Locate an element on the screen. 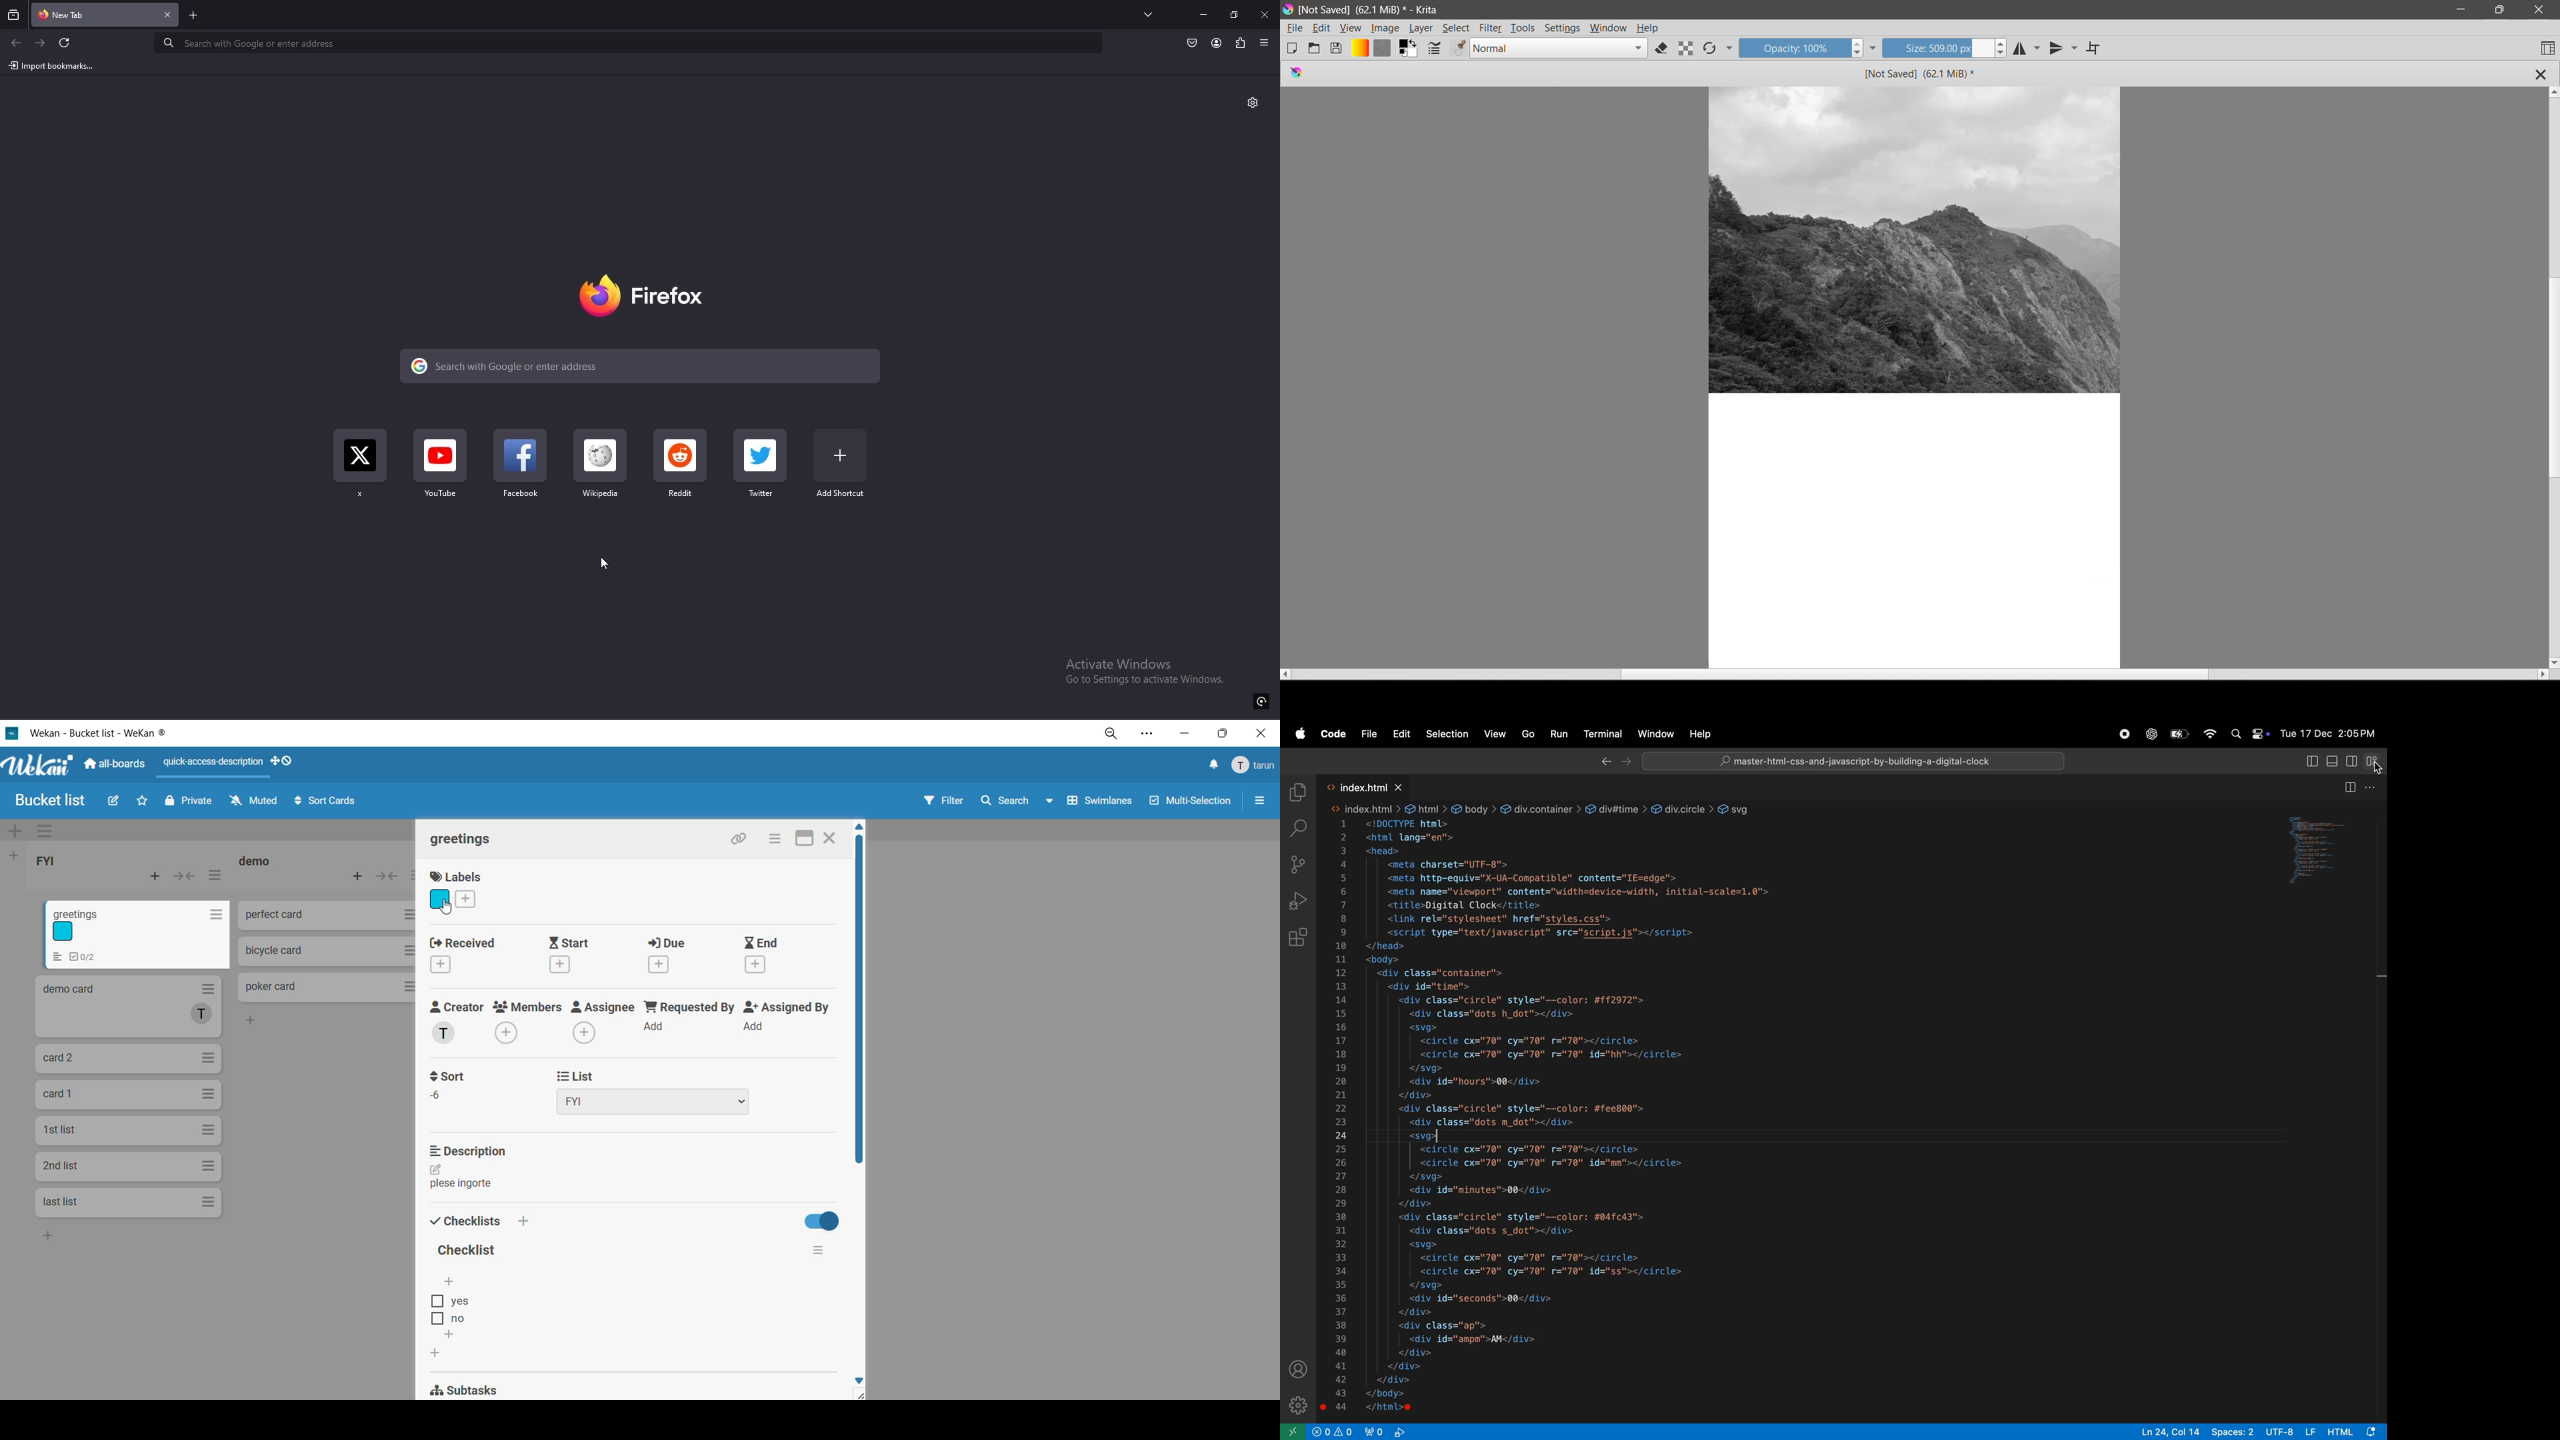  search bar is located at coordinates (628, 45).